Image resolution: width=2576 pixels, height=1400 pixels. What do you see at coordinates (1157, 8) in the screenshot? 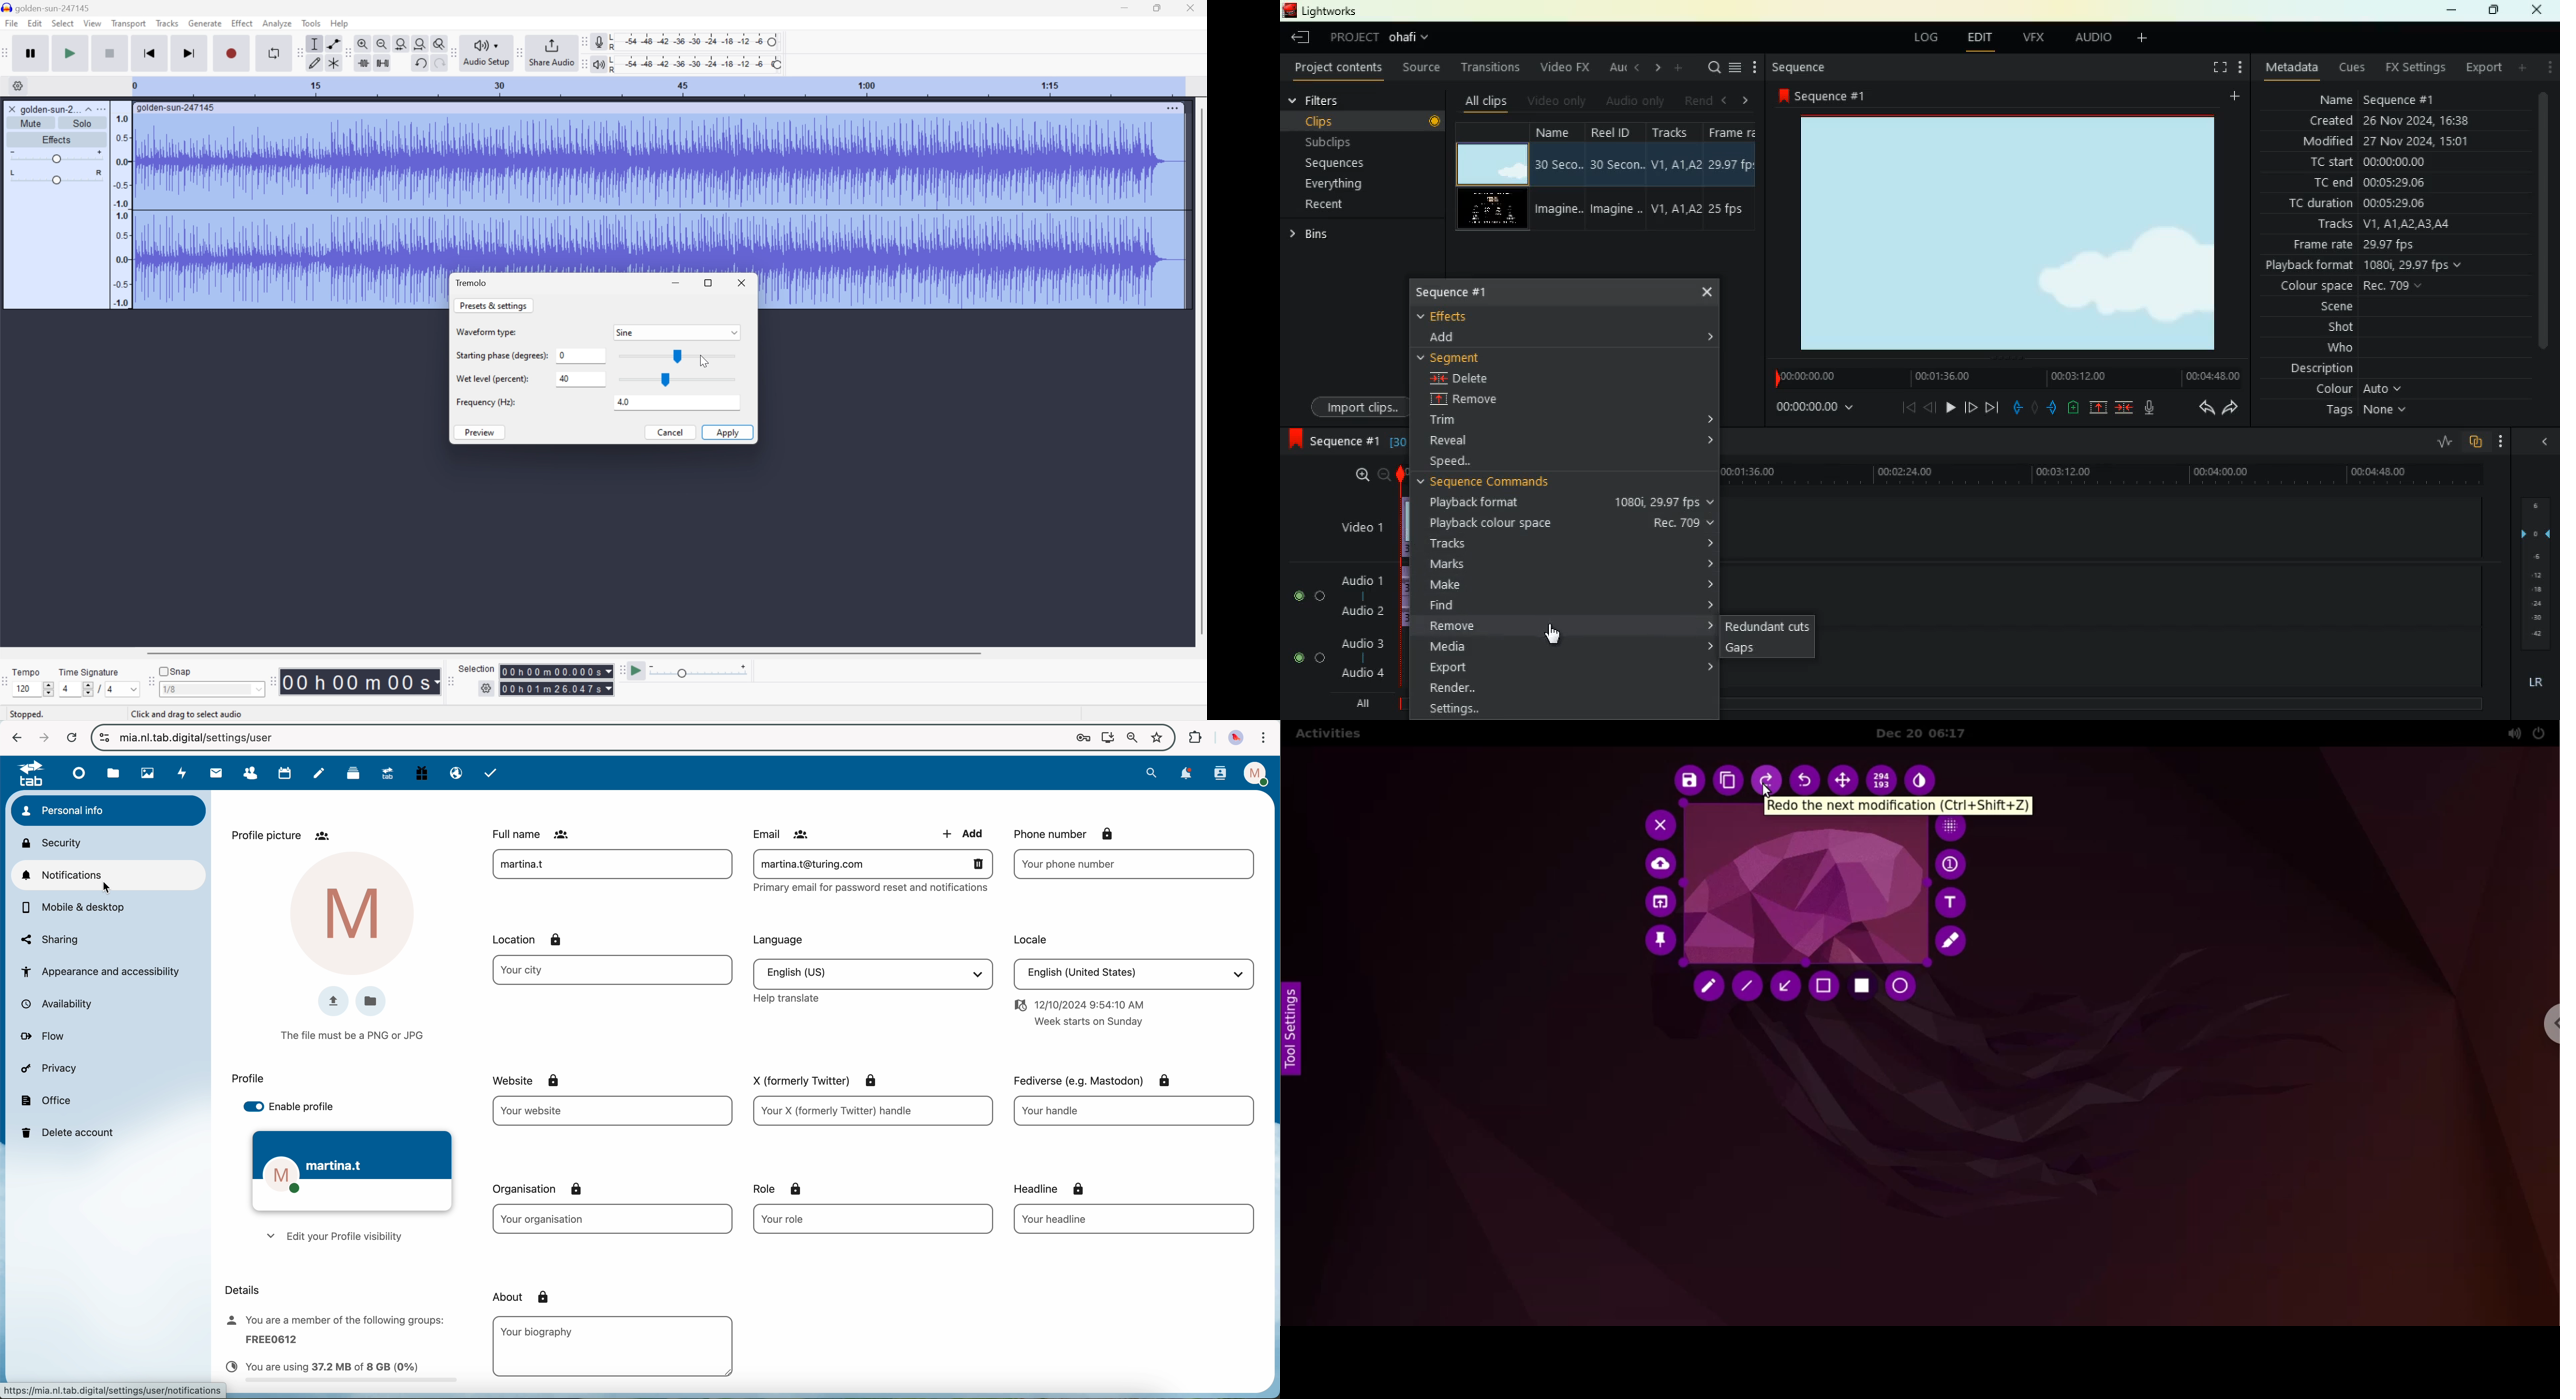
I see `Restore Down` at bounding box center [1157, 8].